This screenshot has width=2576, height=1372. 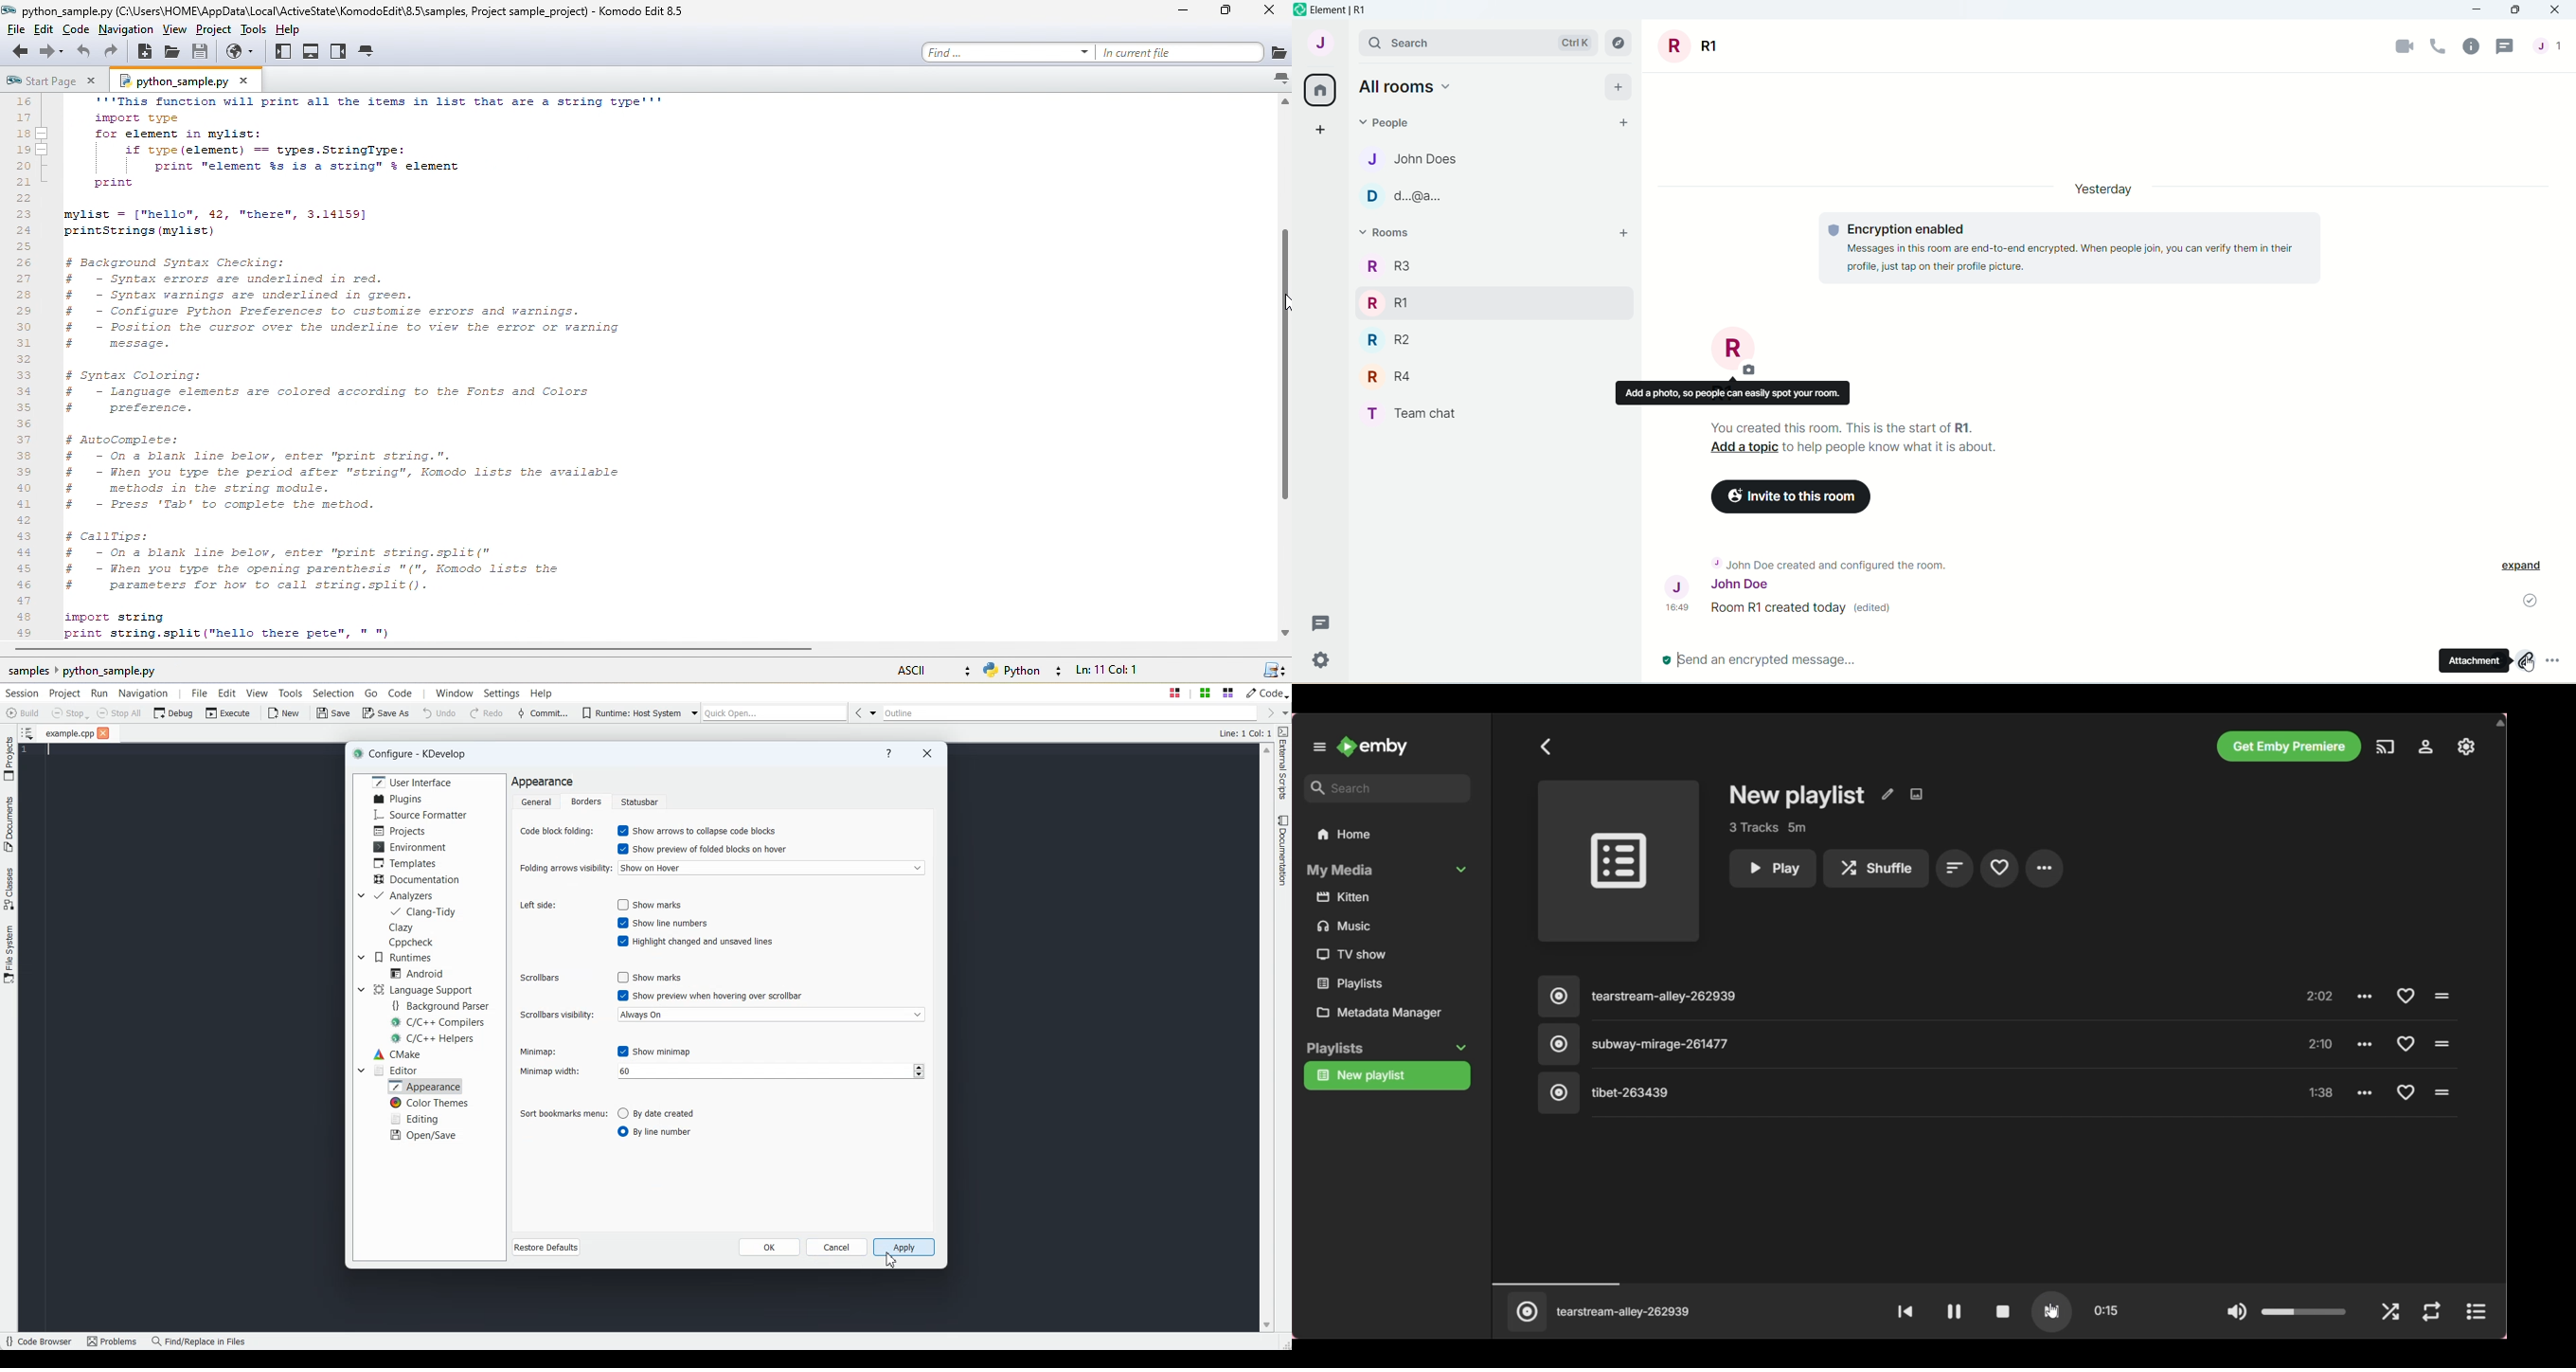 I want to click on scroll down, so click(x=1283, y=632).